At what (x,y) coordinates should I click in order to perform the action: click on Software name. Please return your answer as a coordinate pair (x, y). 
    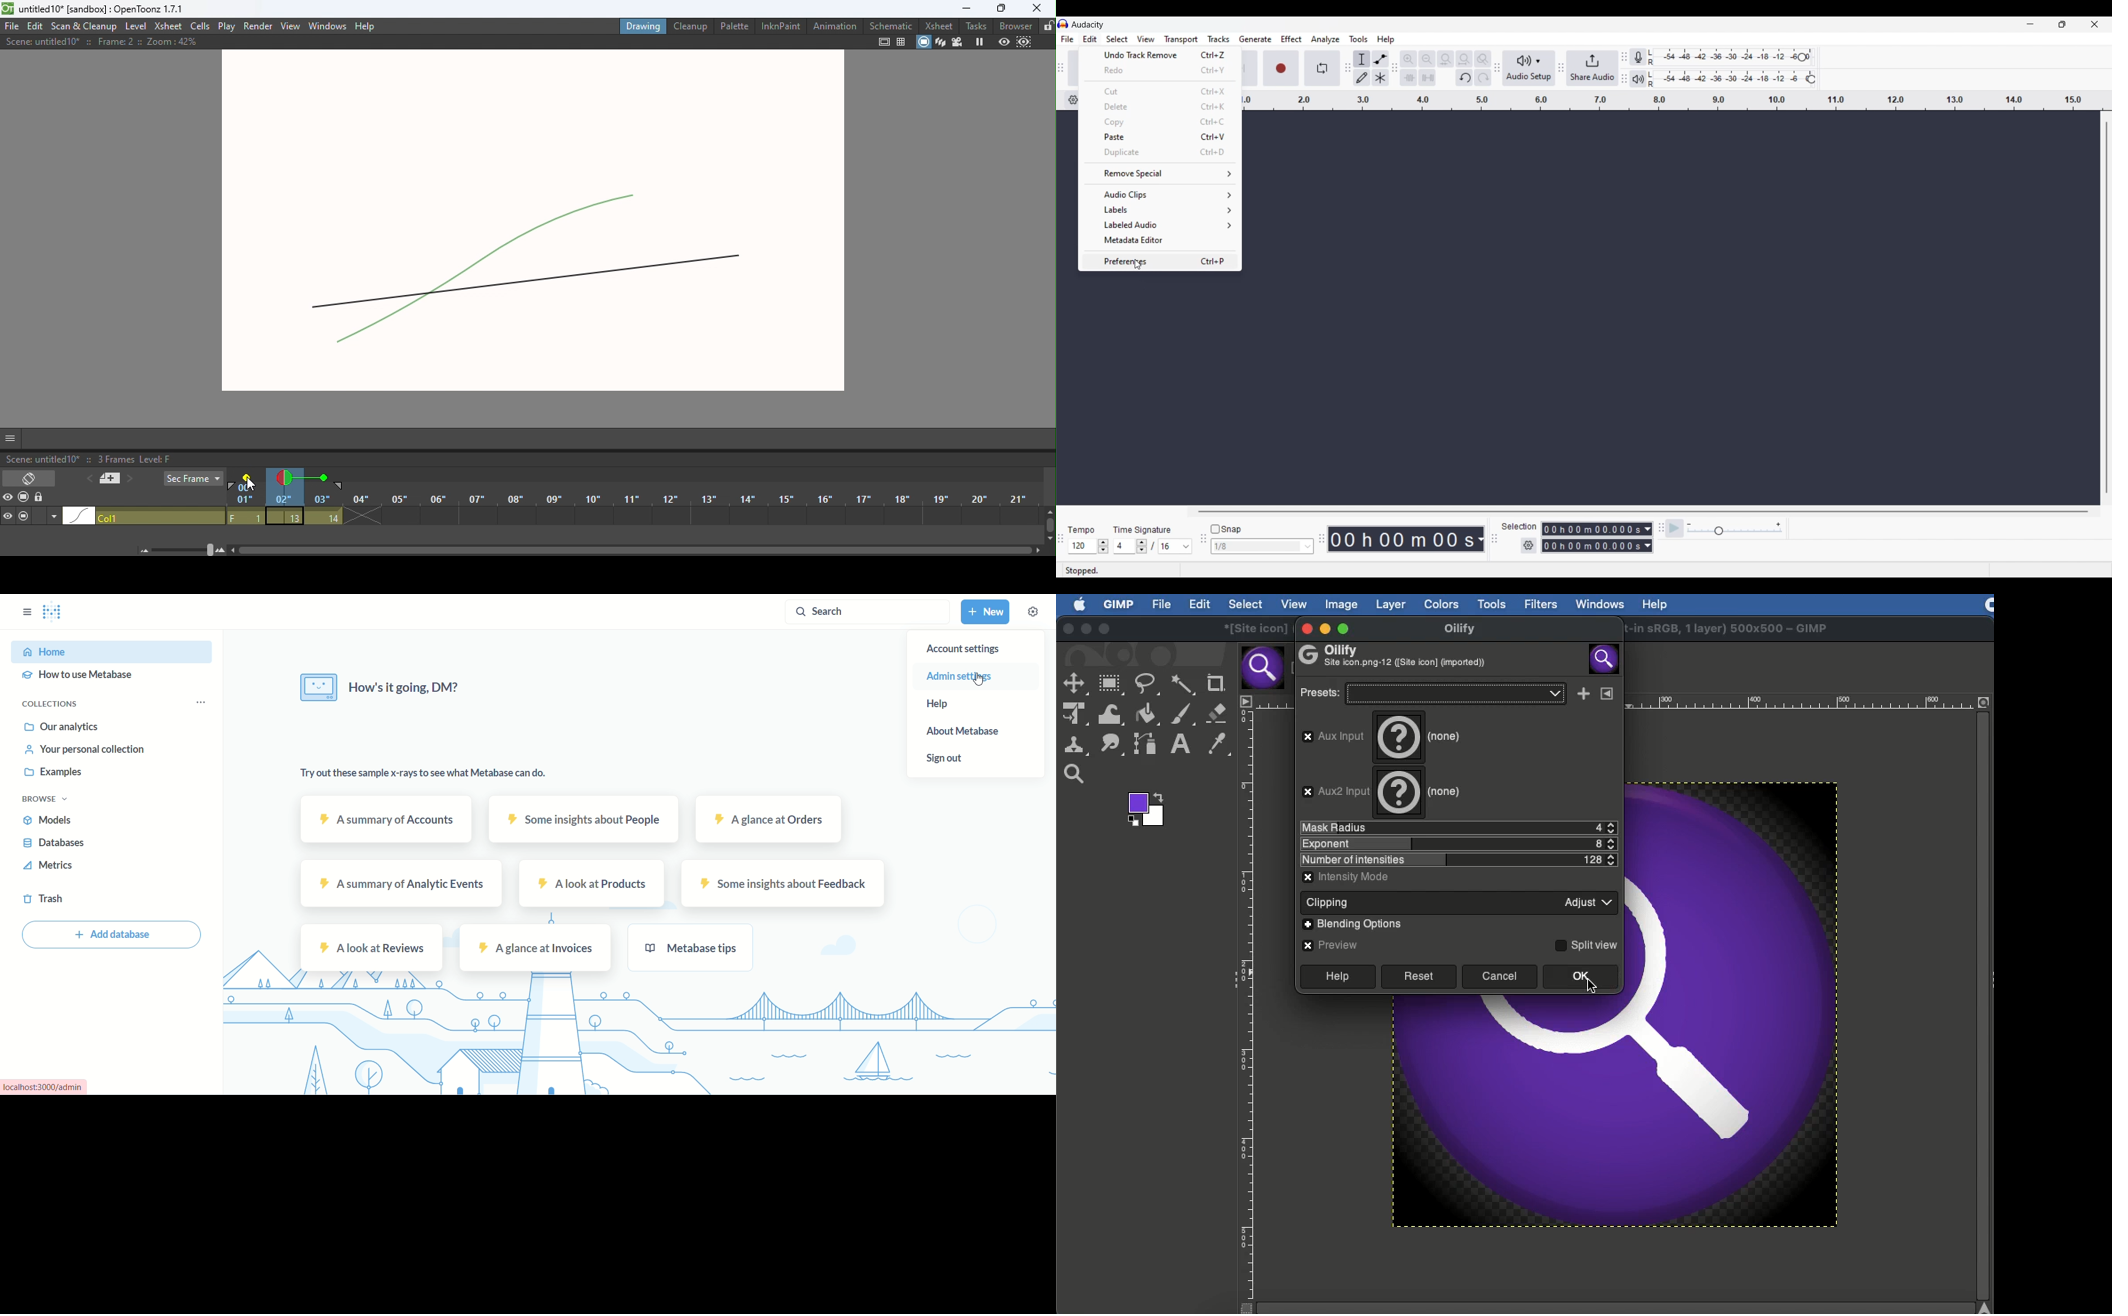
    Looking at the image, I should click on (1088, 24).